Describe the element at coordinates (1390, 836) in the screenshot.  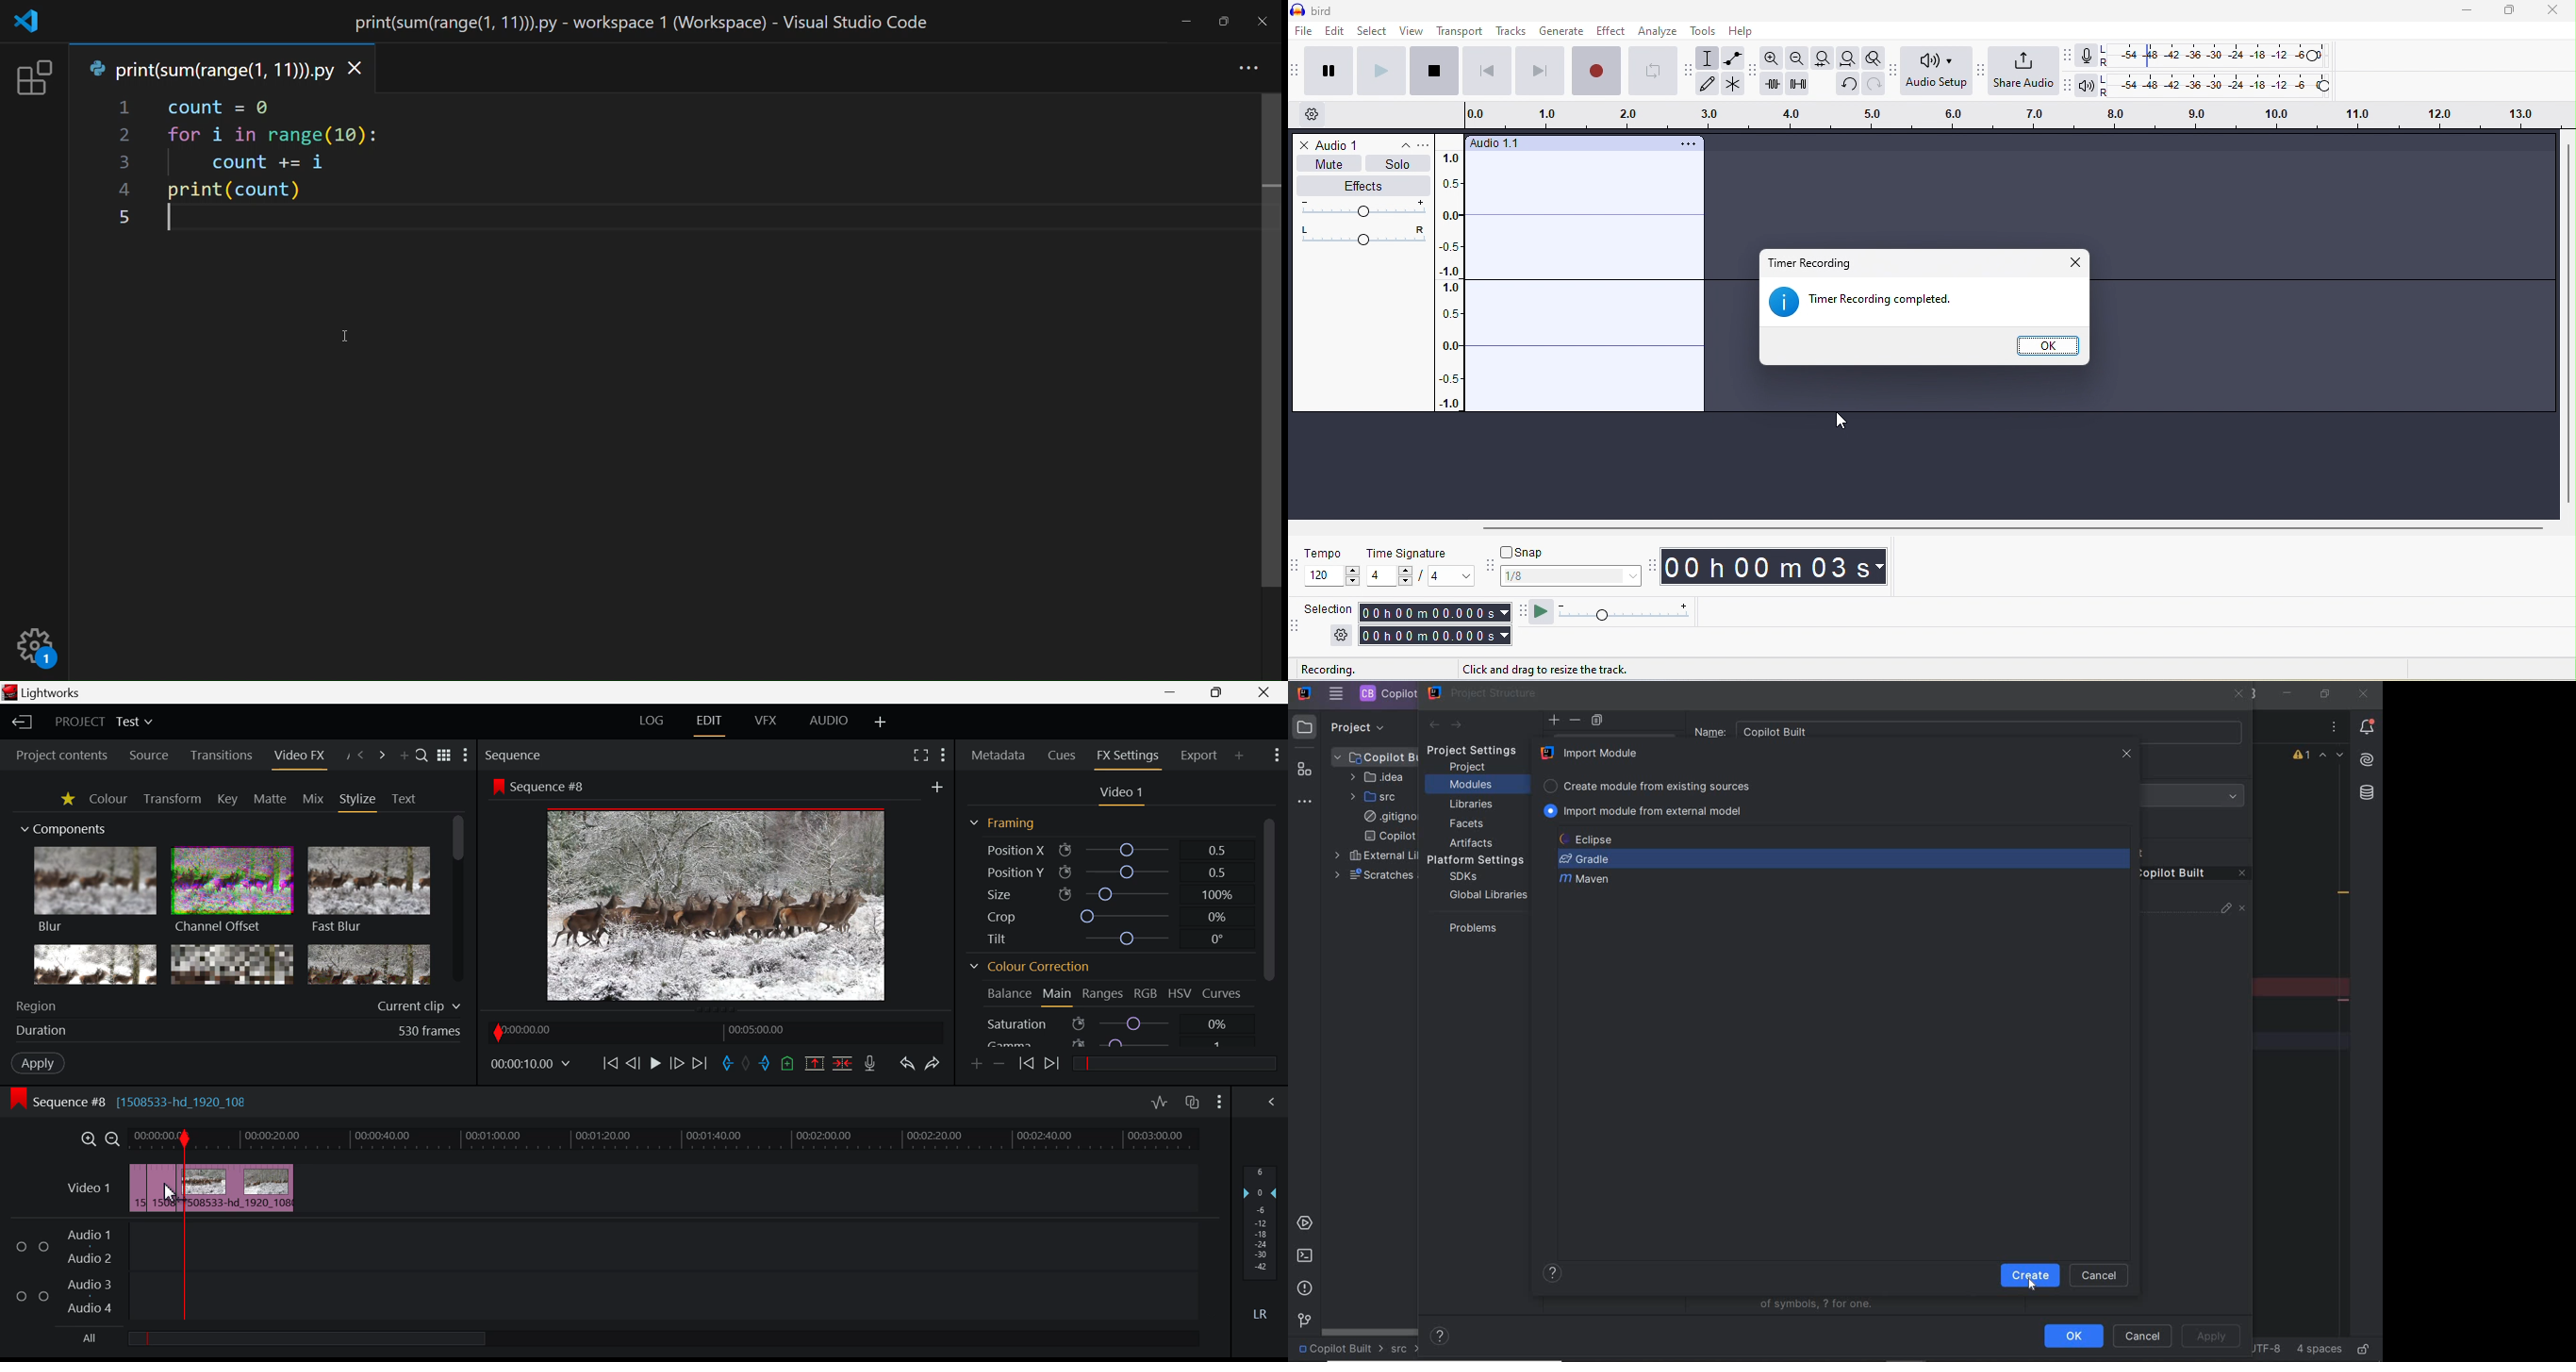
I see `copilot built.iml` at that location.